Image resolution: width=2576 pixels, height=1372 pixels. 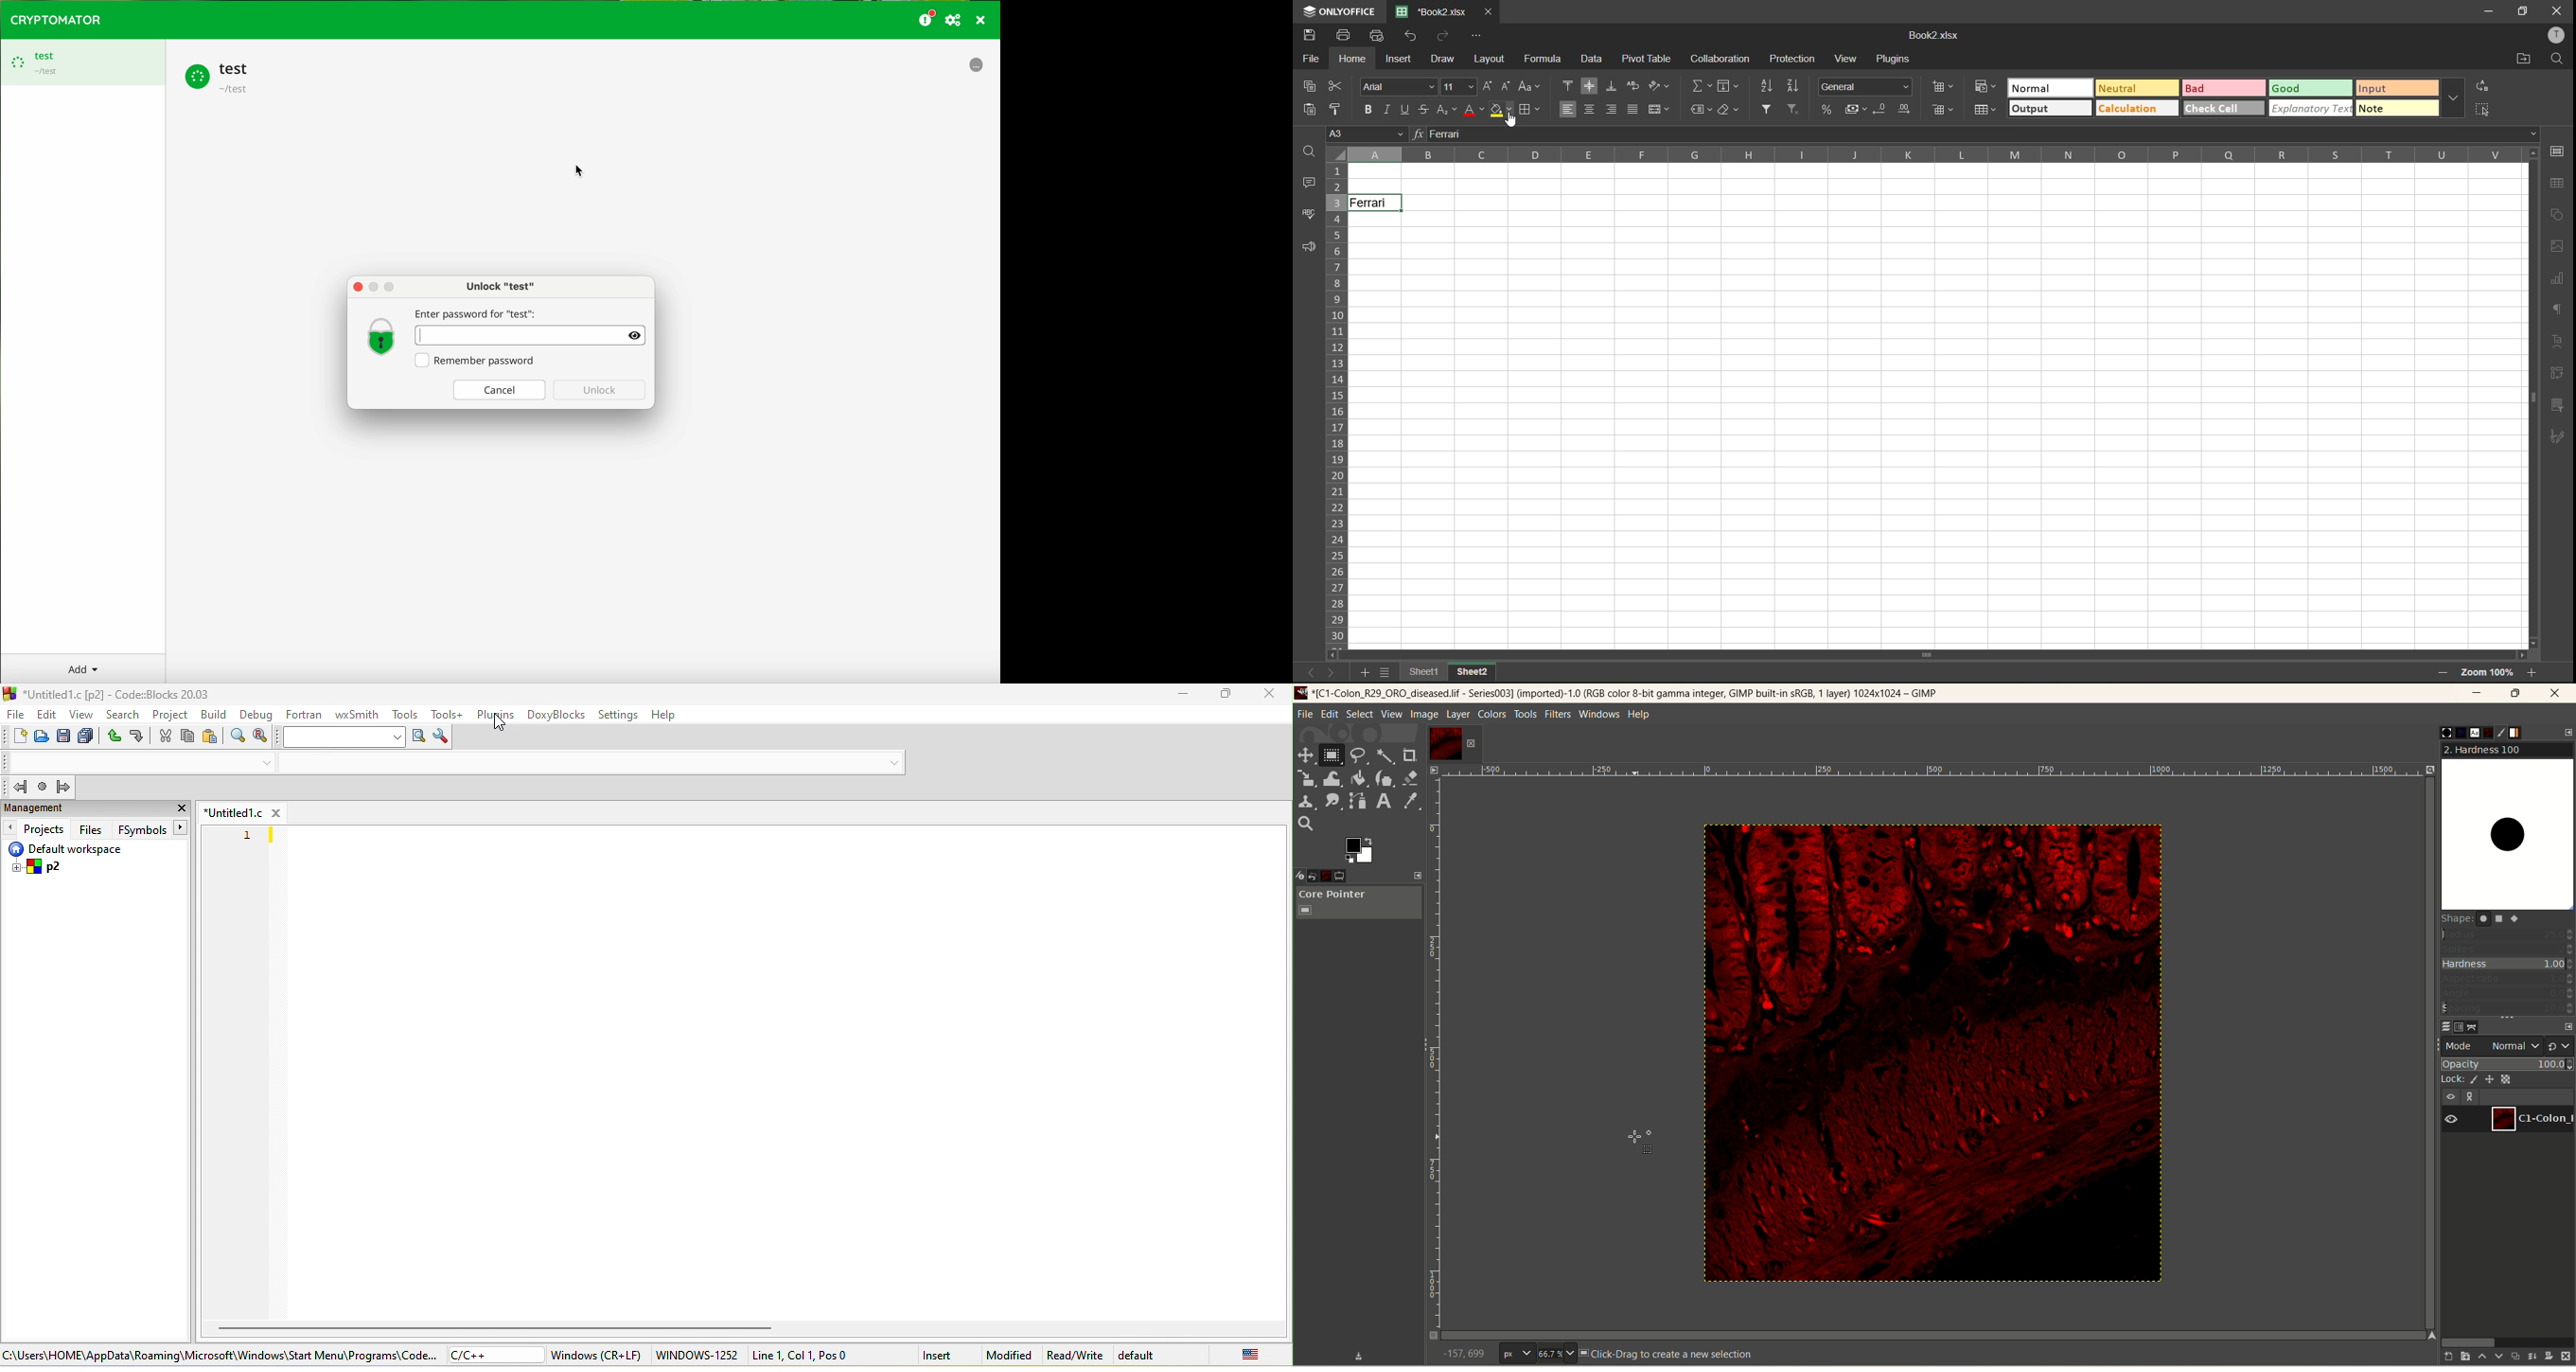 I want to click on project, so click(x=172, y=714).